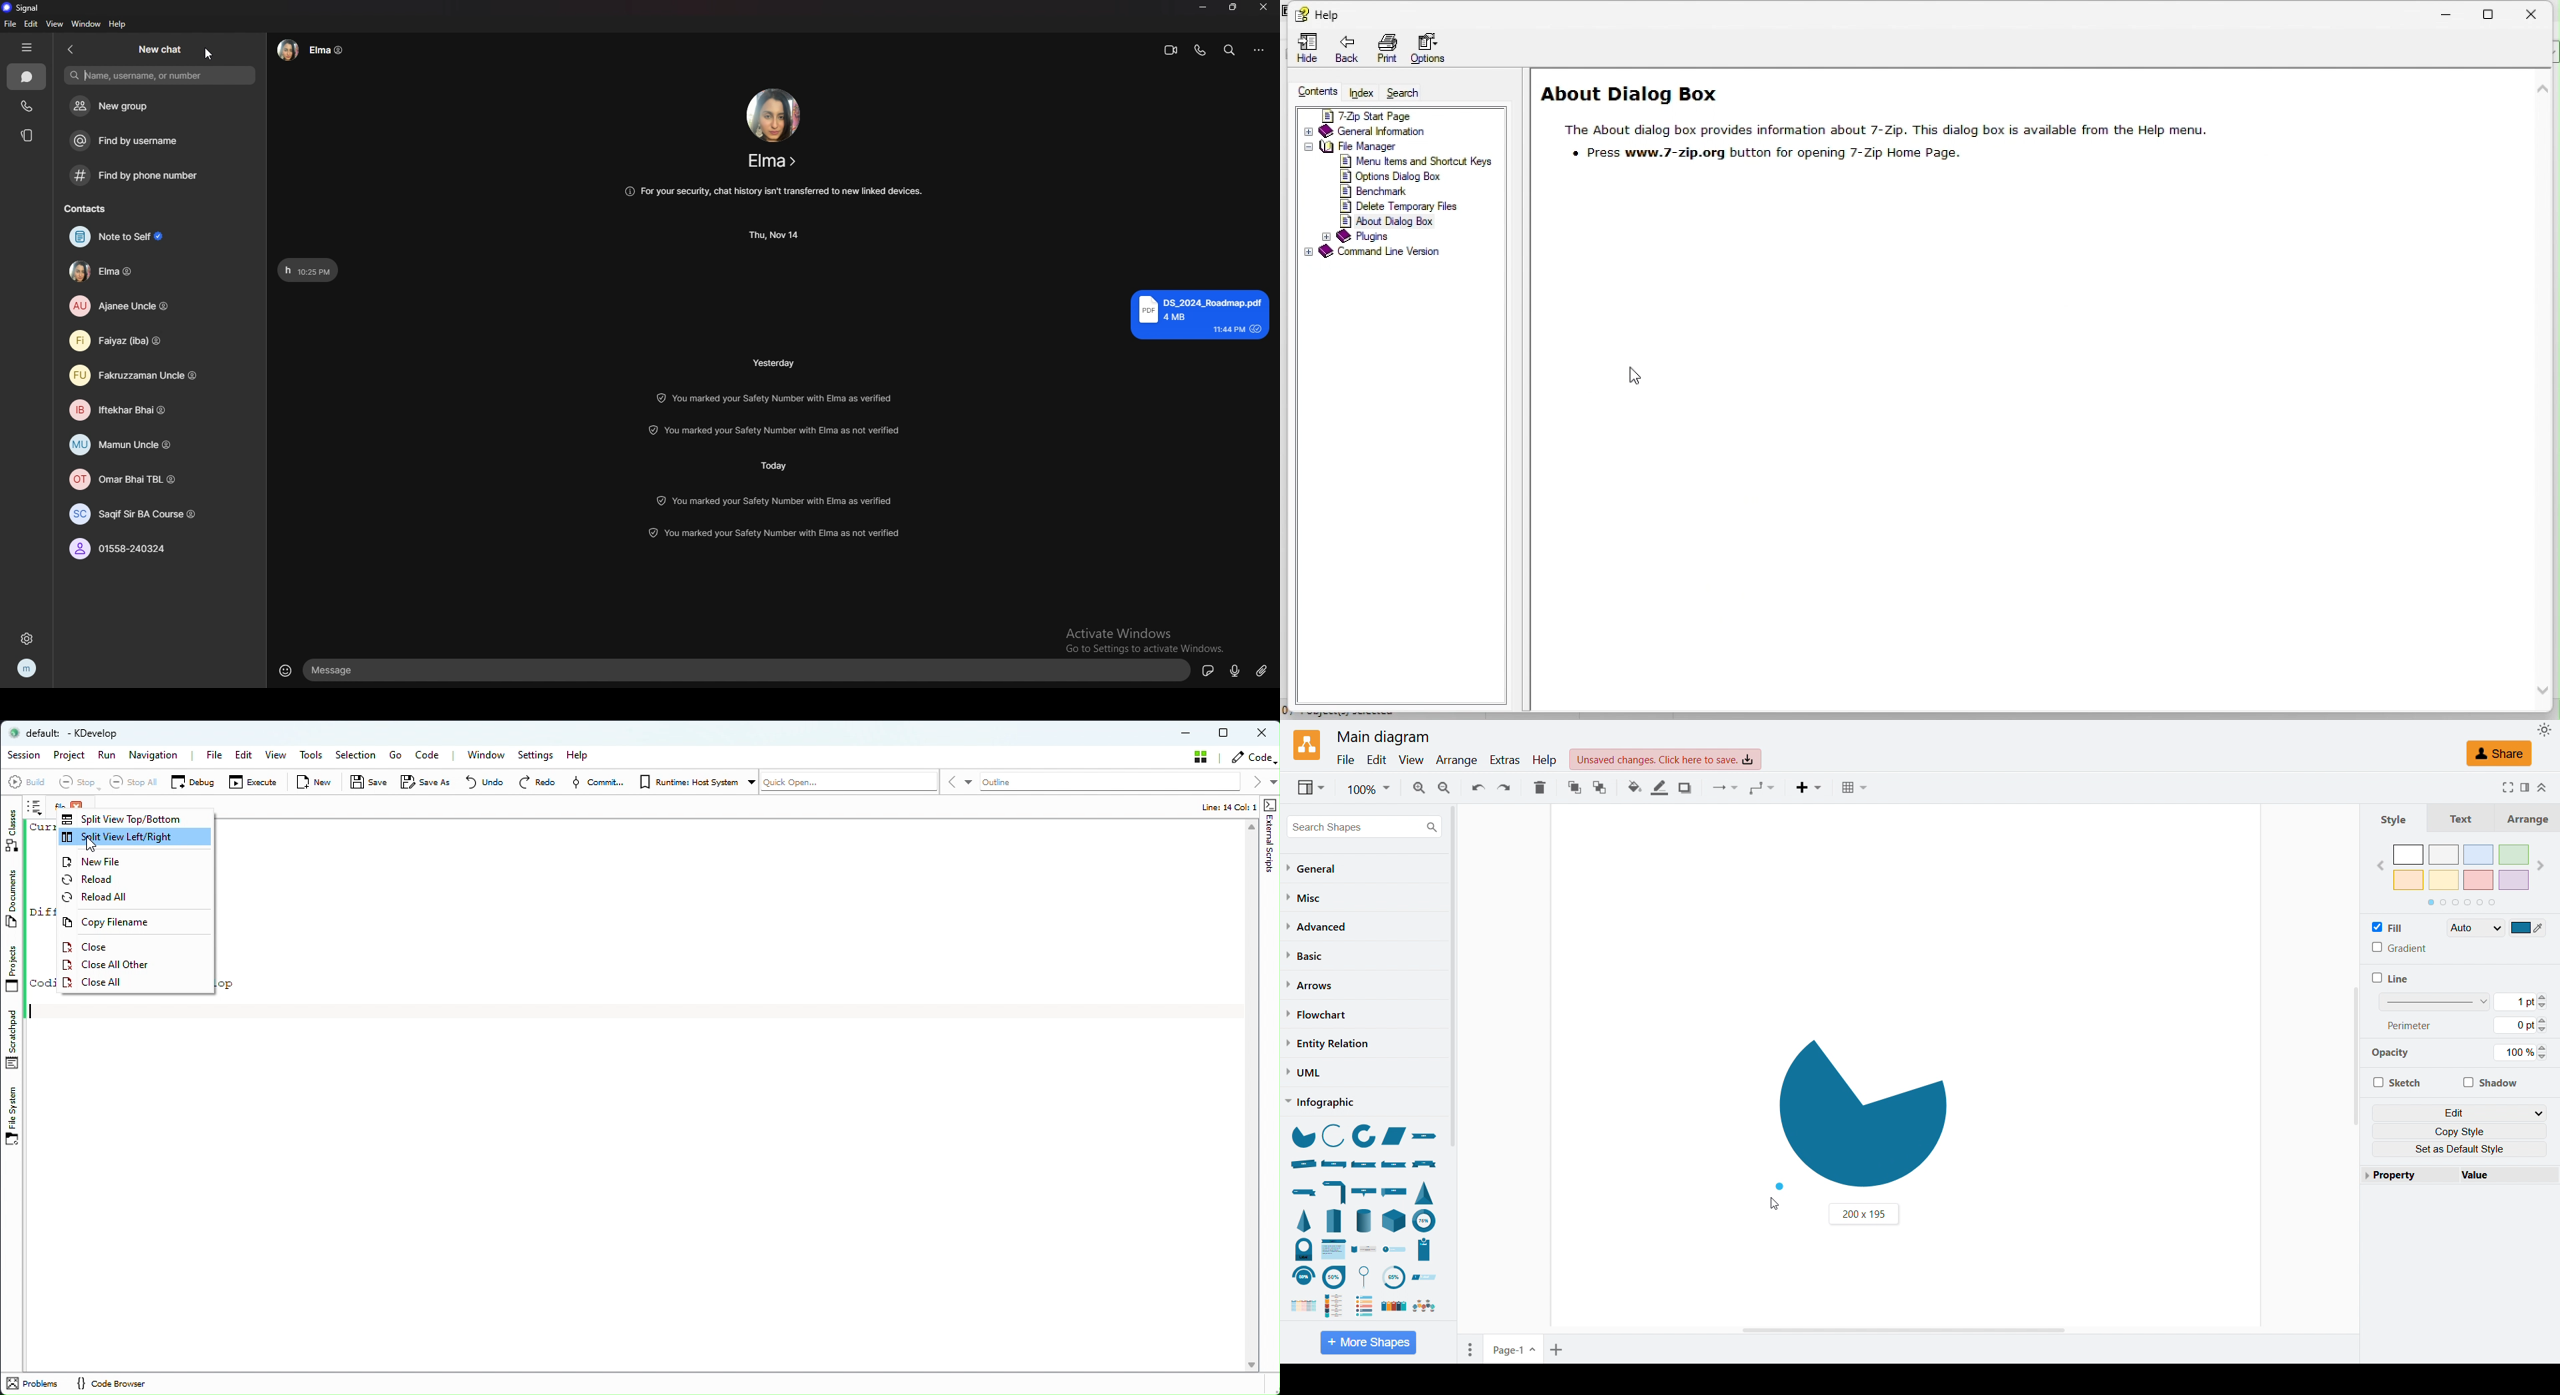  Describe the element at coordinates (132, 820) in the screenshot. I see `Split View top/bottom` at that location.